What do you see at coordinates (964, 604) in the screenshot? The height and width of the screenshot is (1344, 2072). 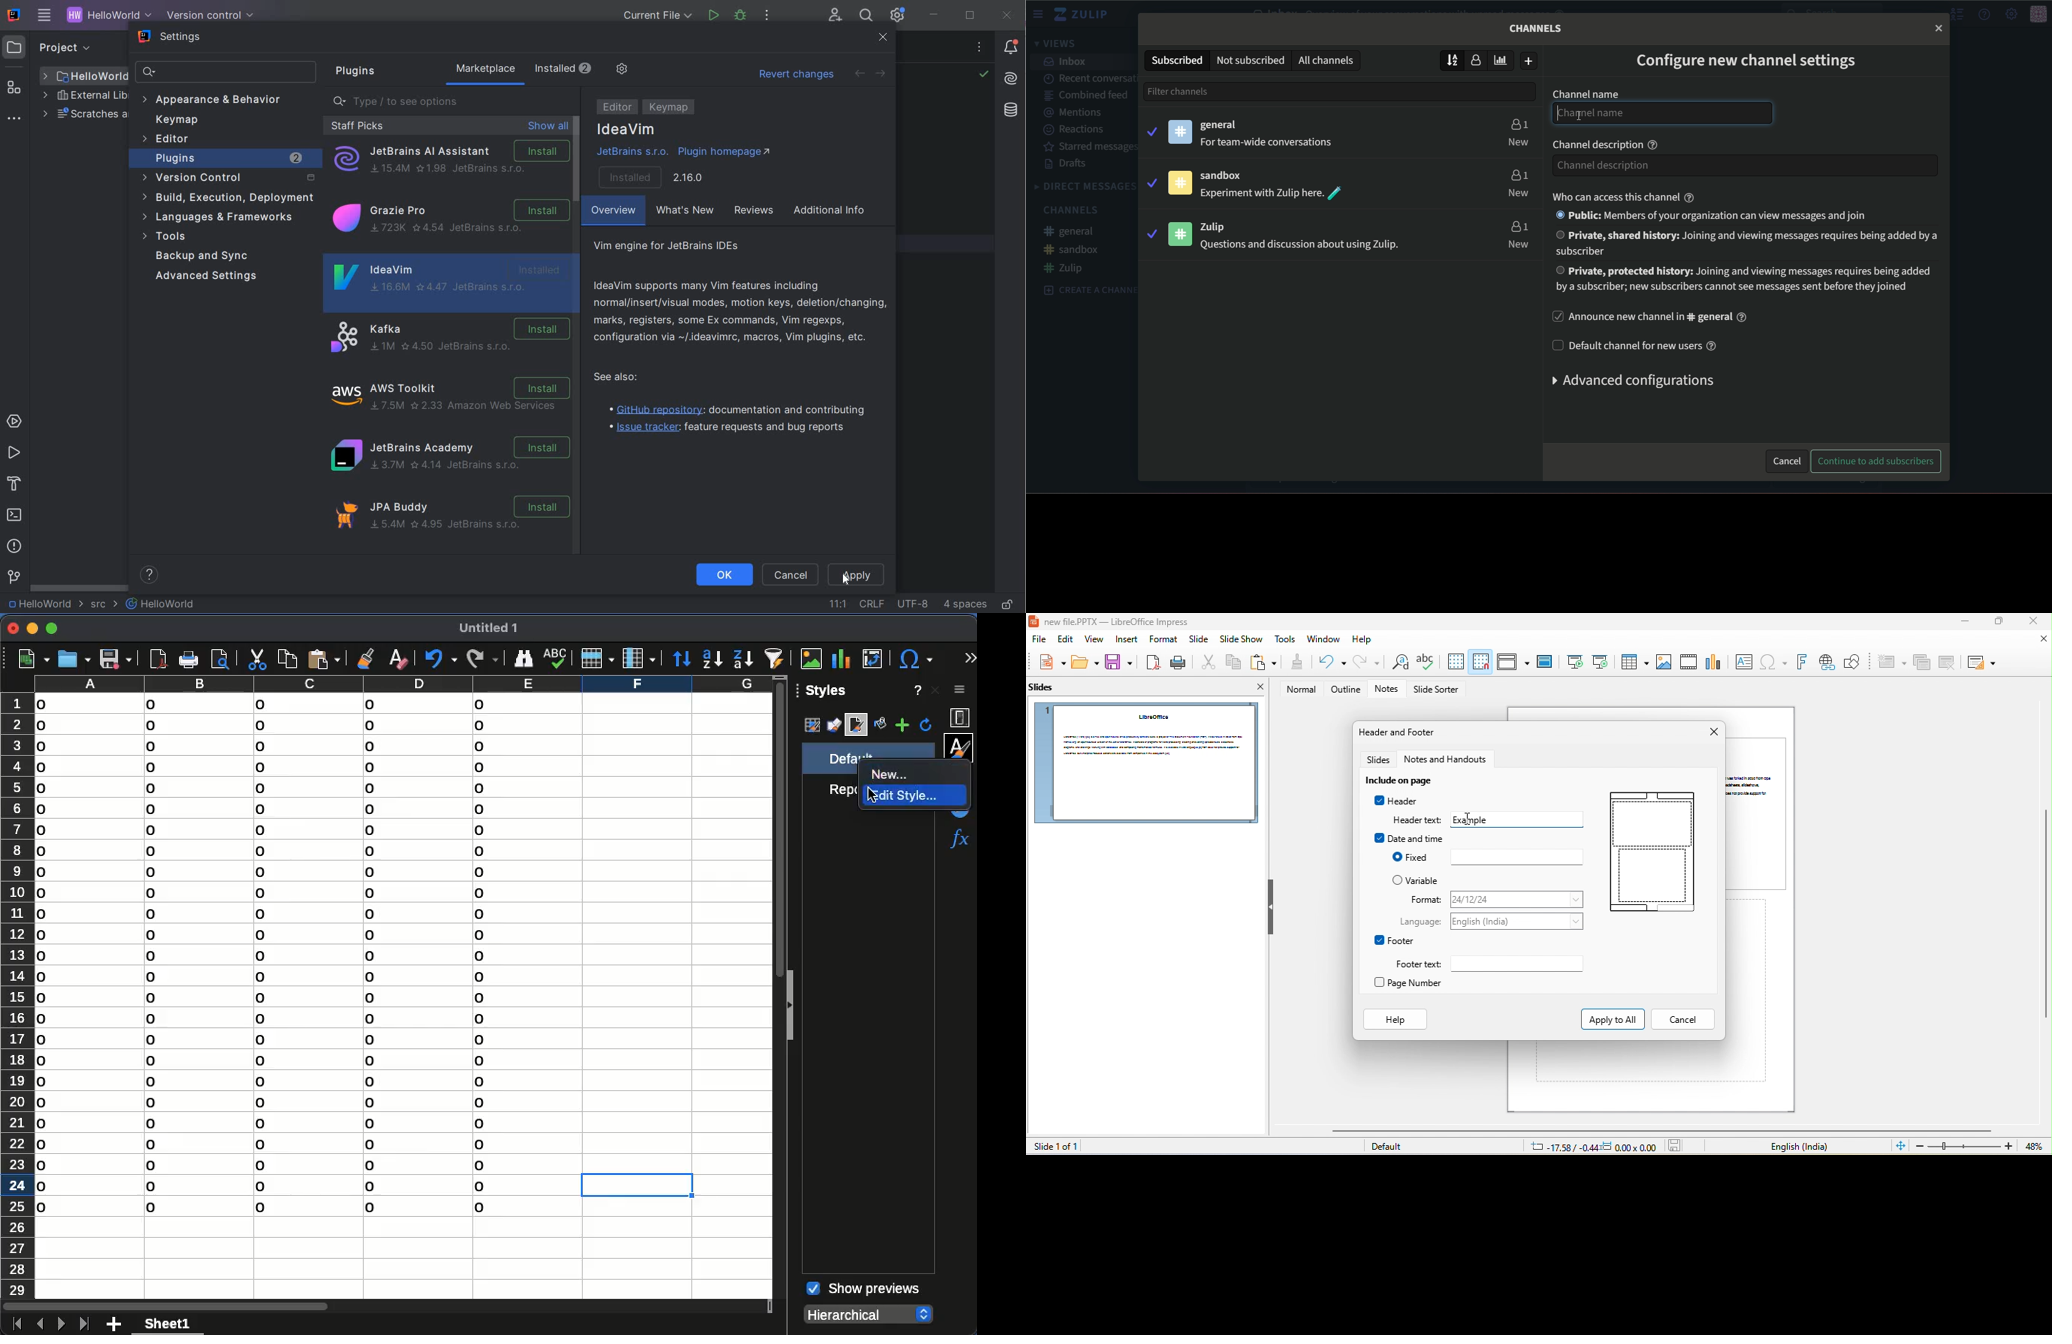 I see `INDENT` at bounding box center [964, 604].